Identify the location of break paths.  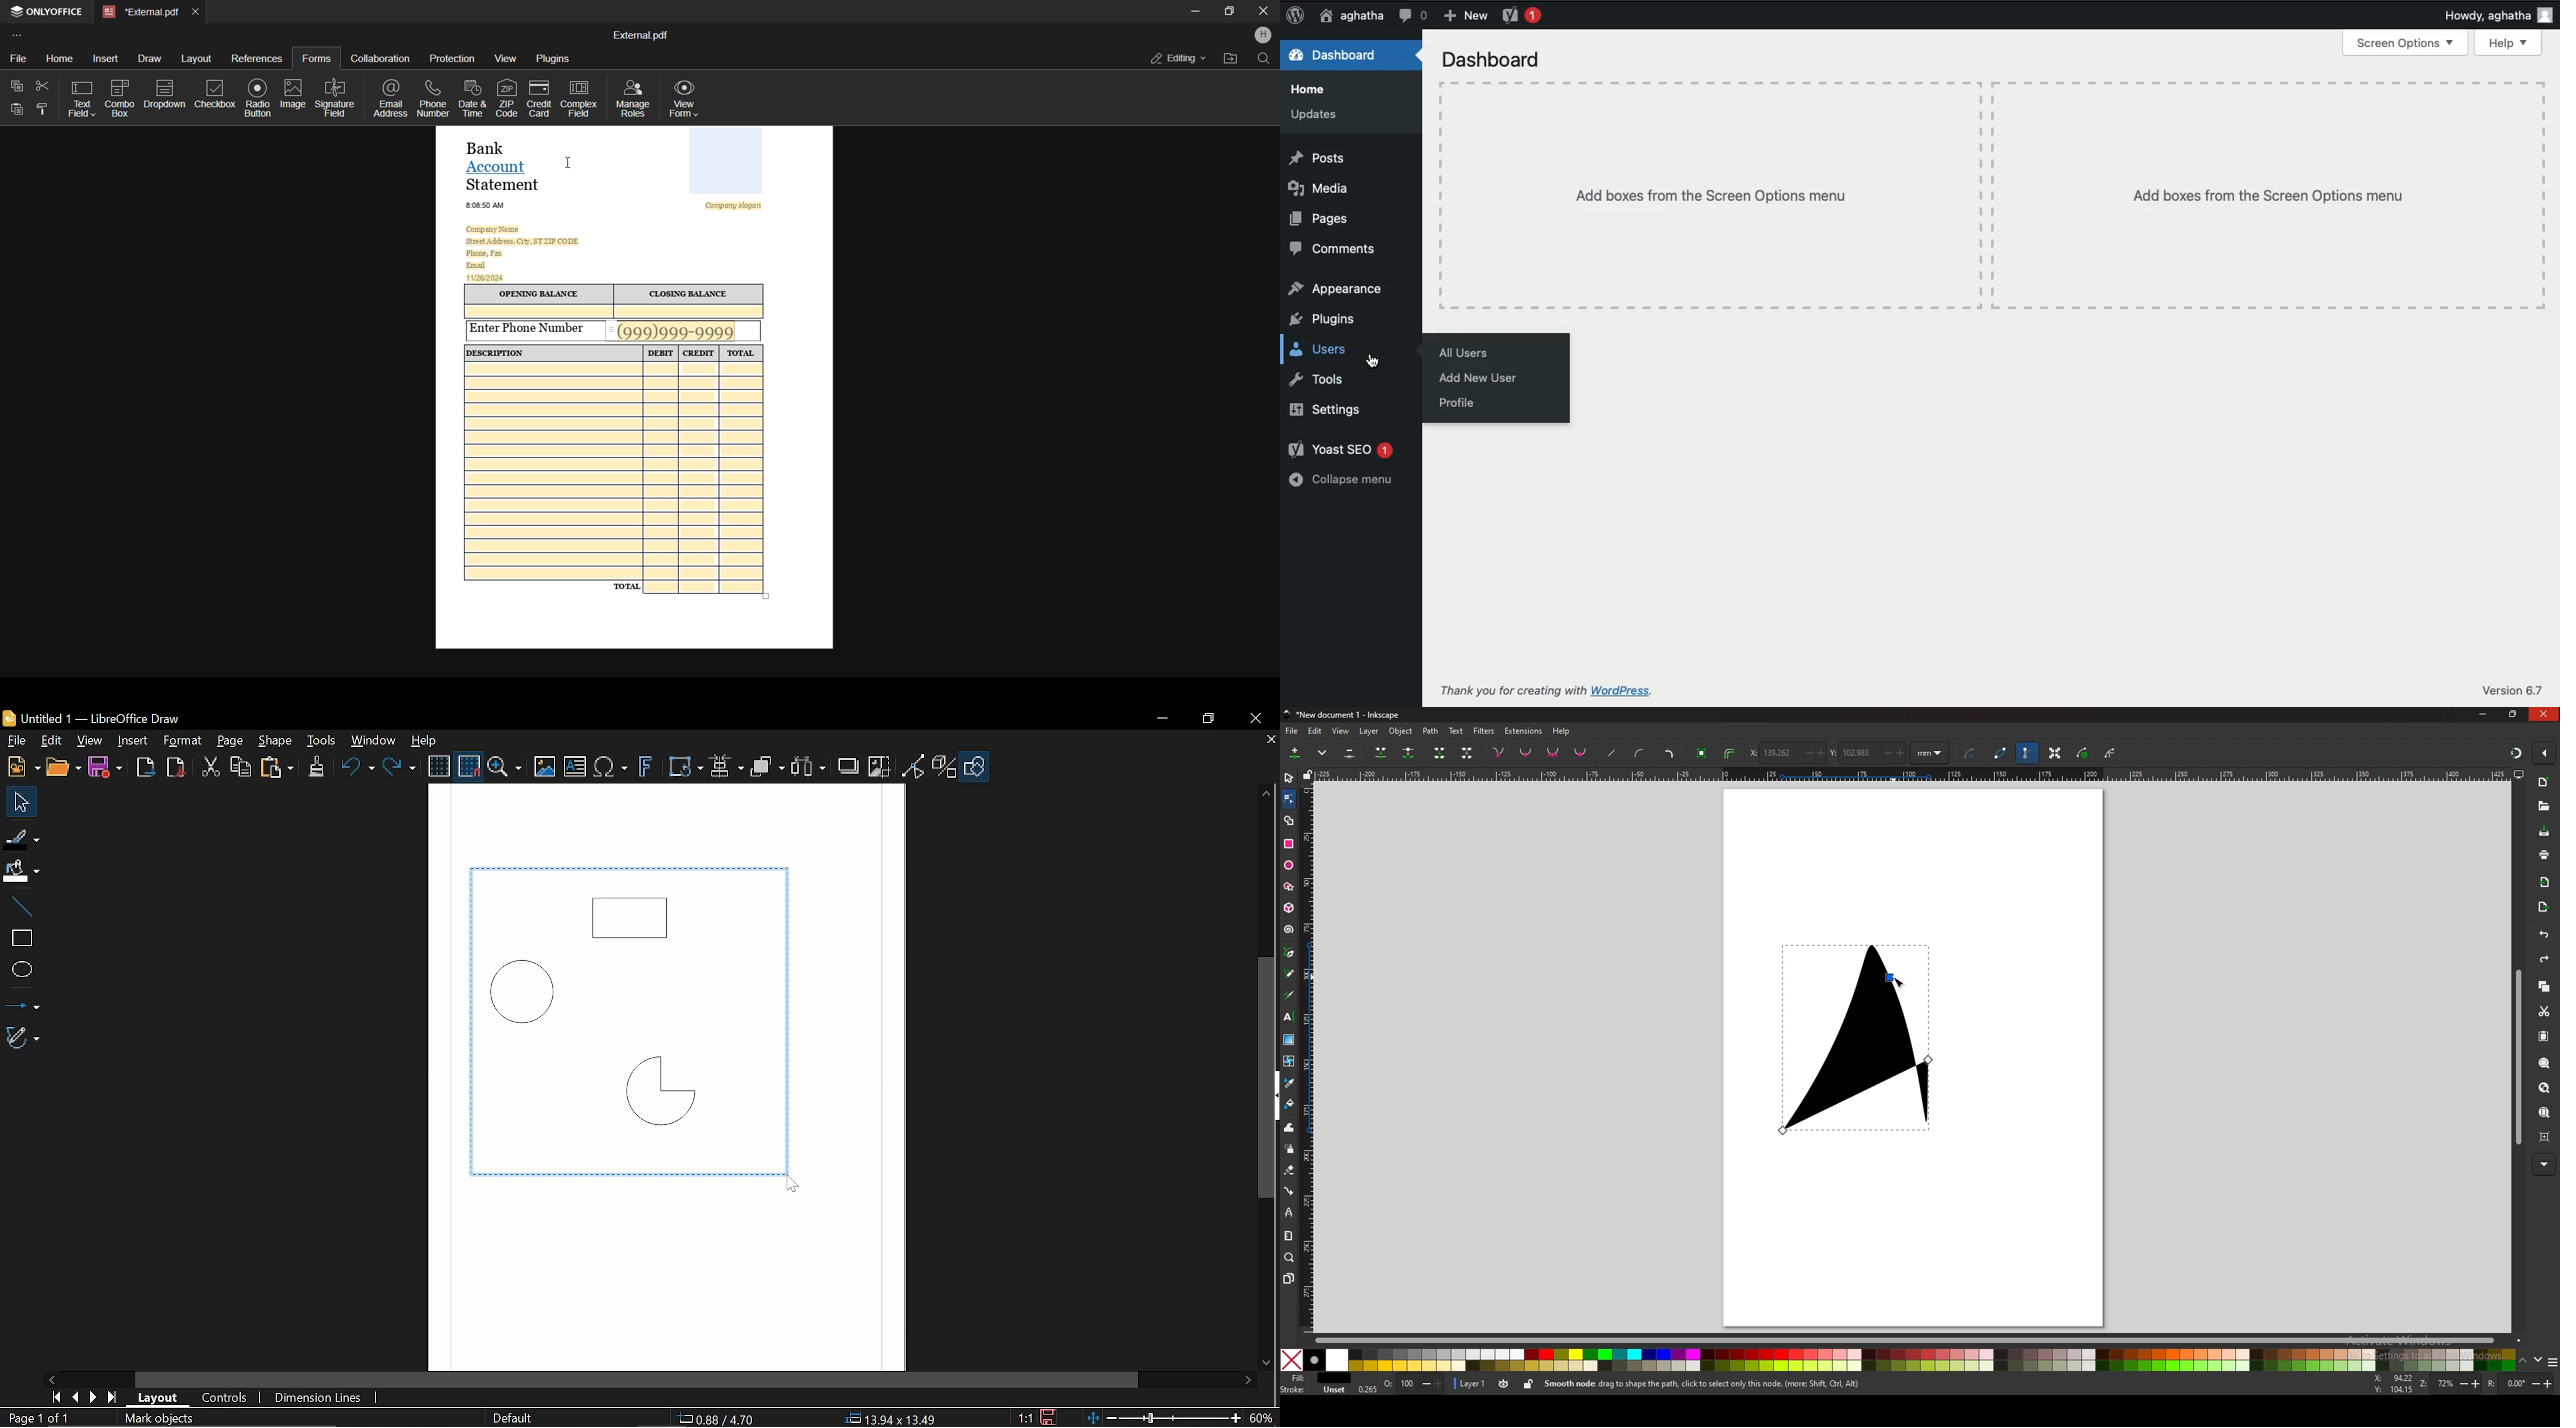
(1410, 753).